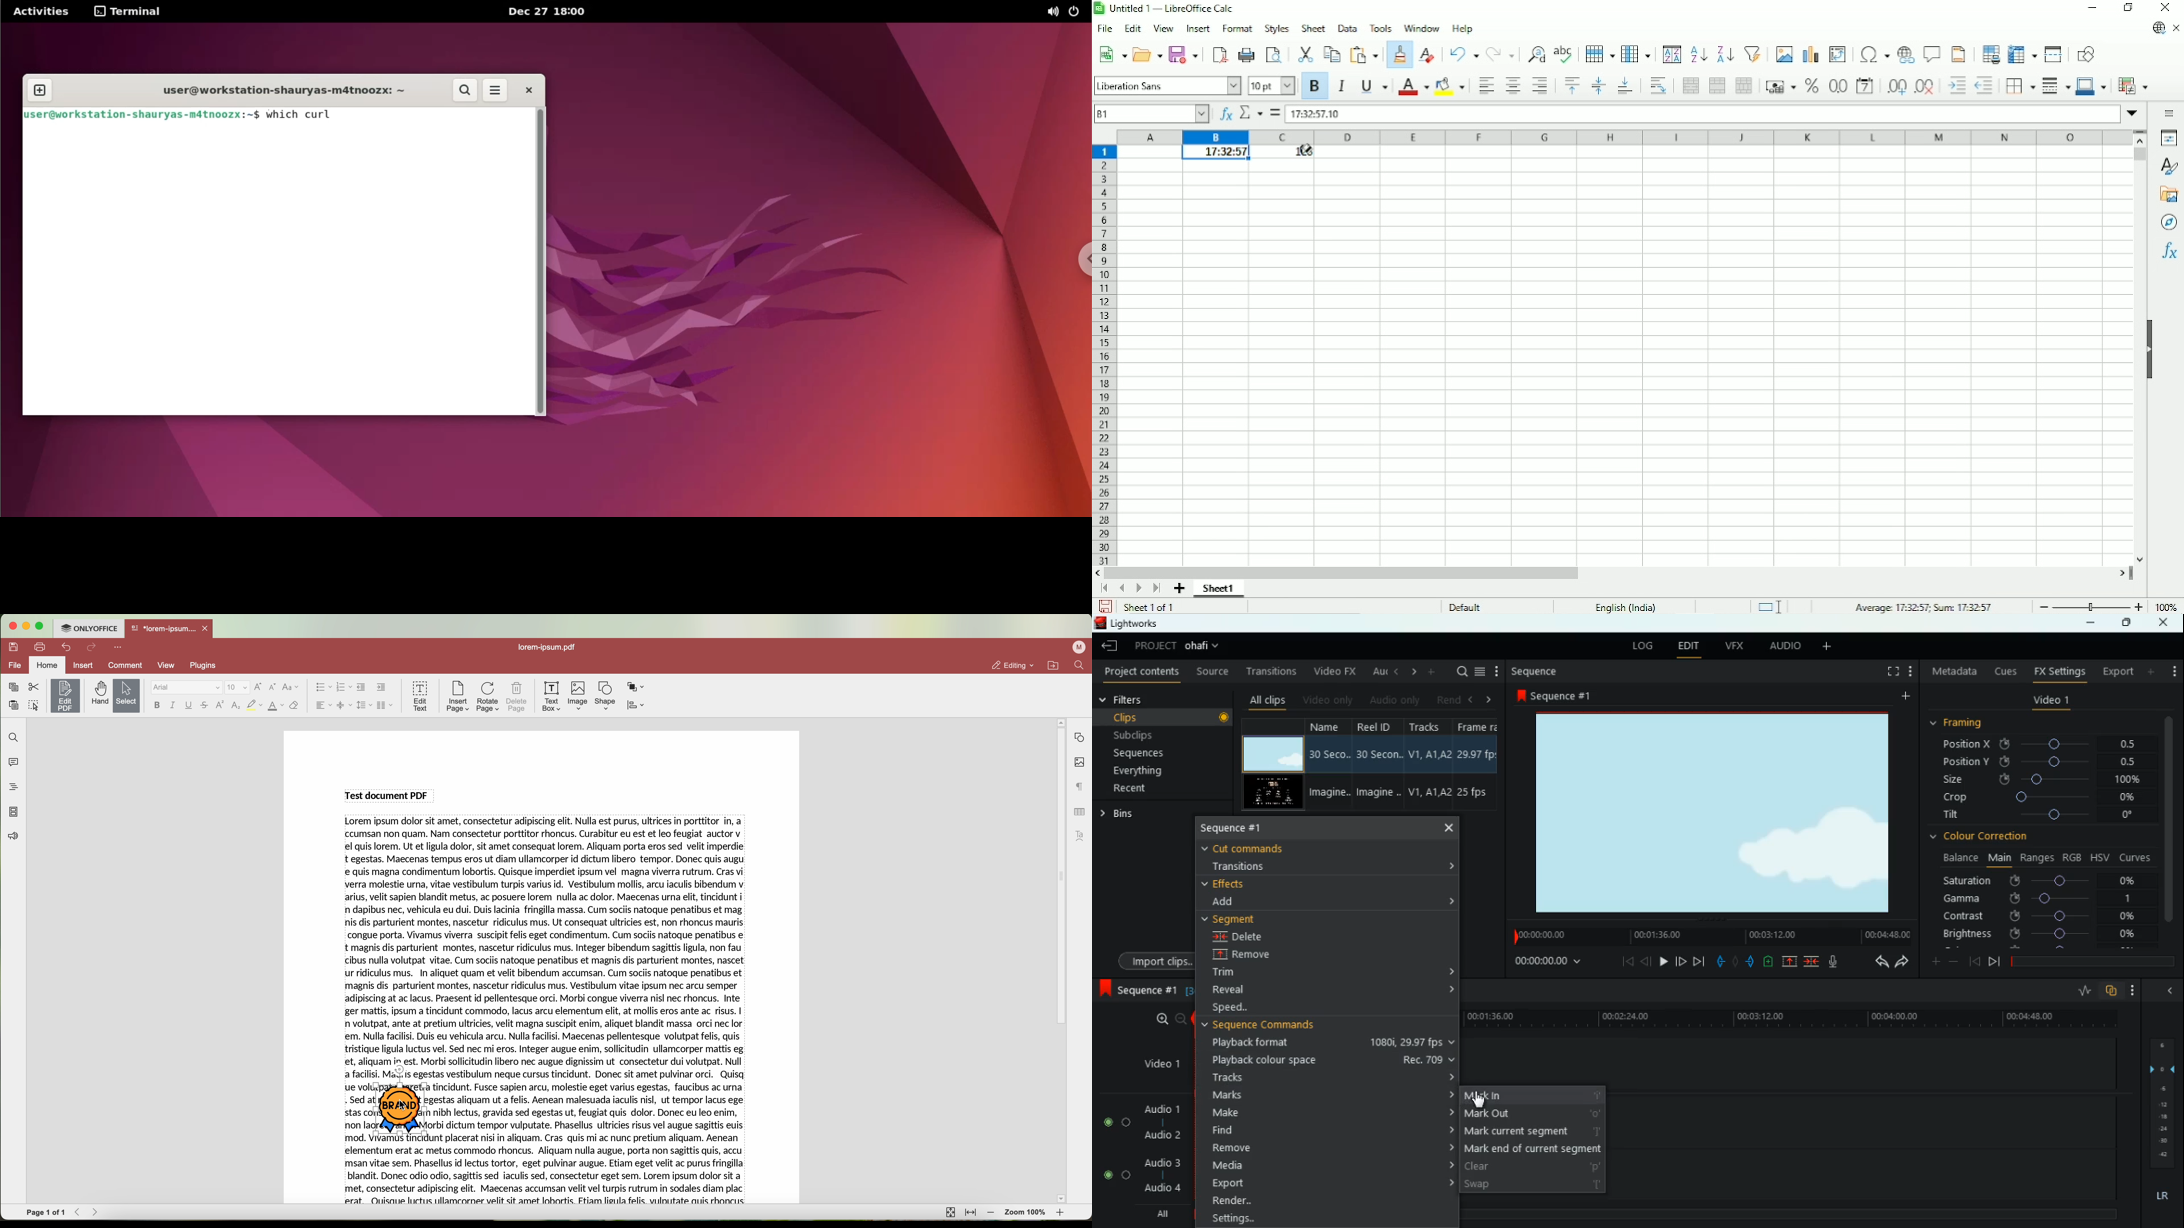  I want to click on Undo, so click(1463, 54).